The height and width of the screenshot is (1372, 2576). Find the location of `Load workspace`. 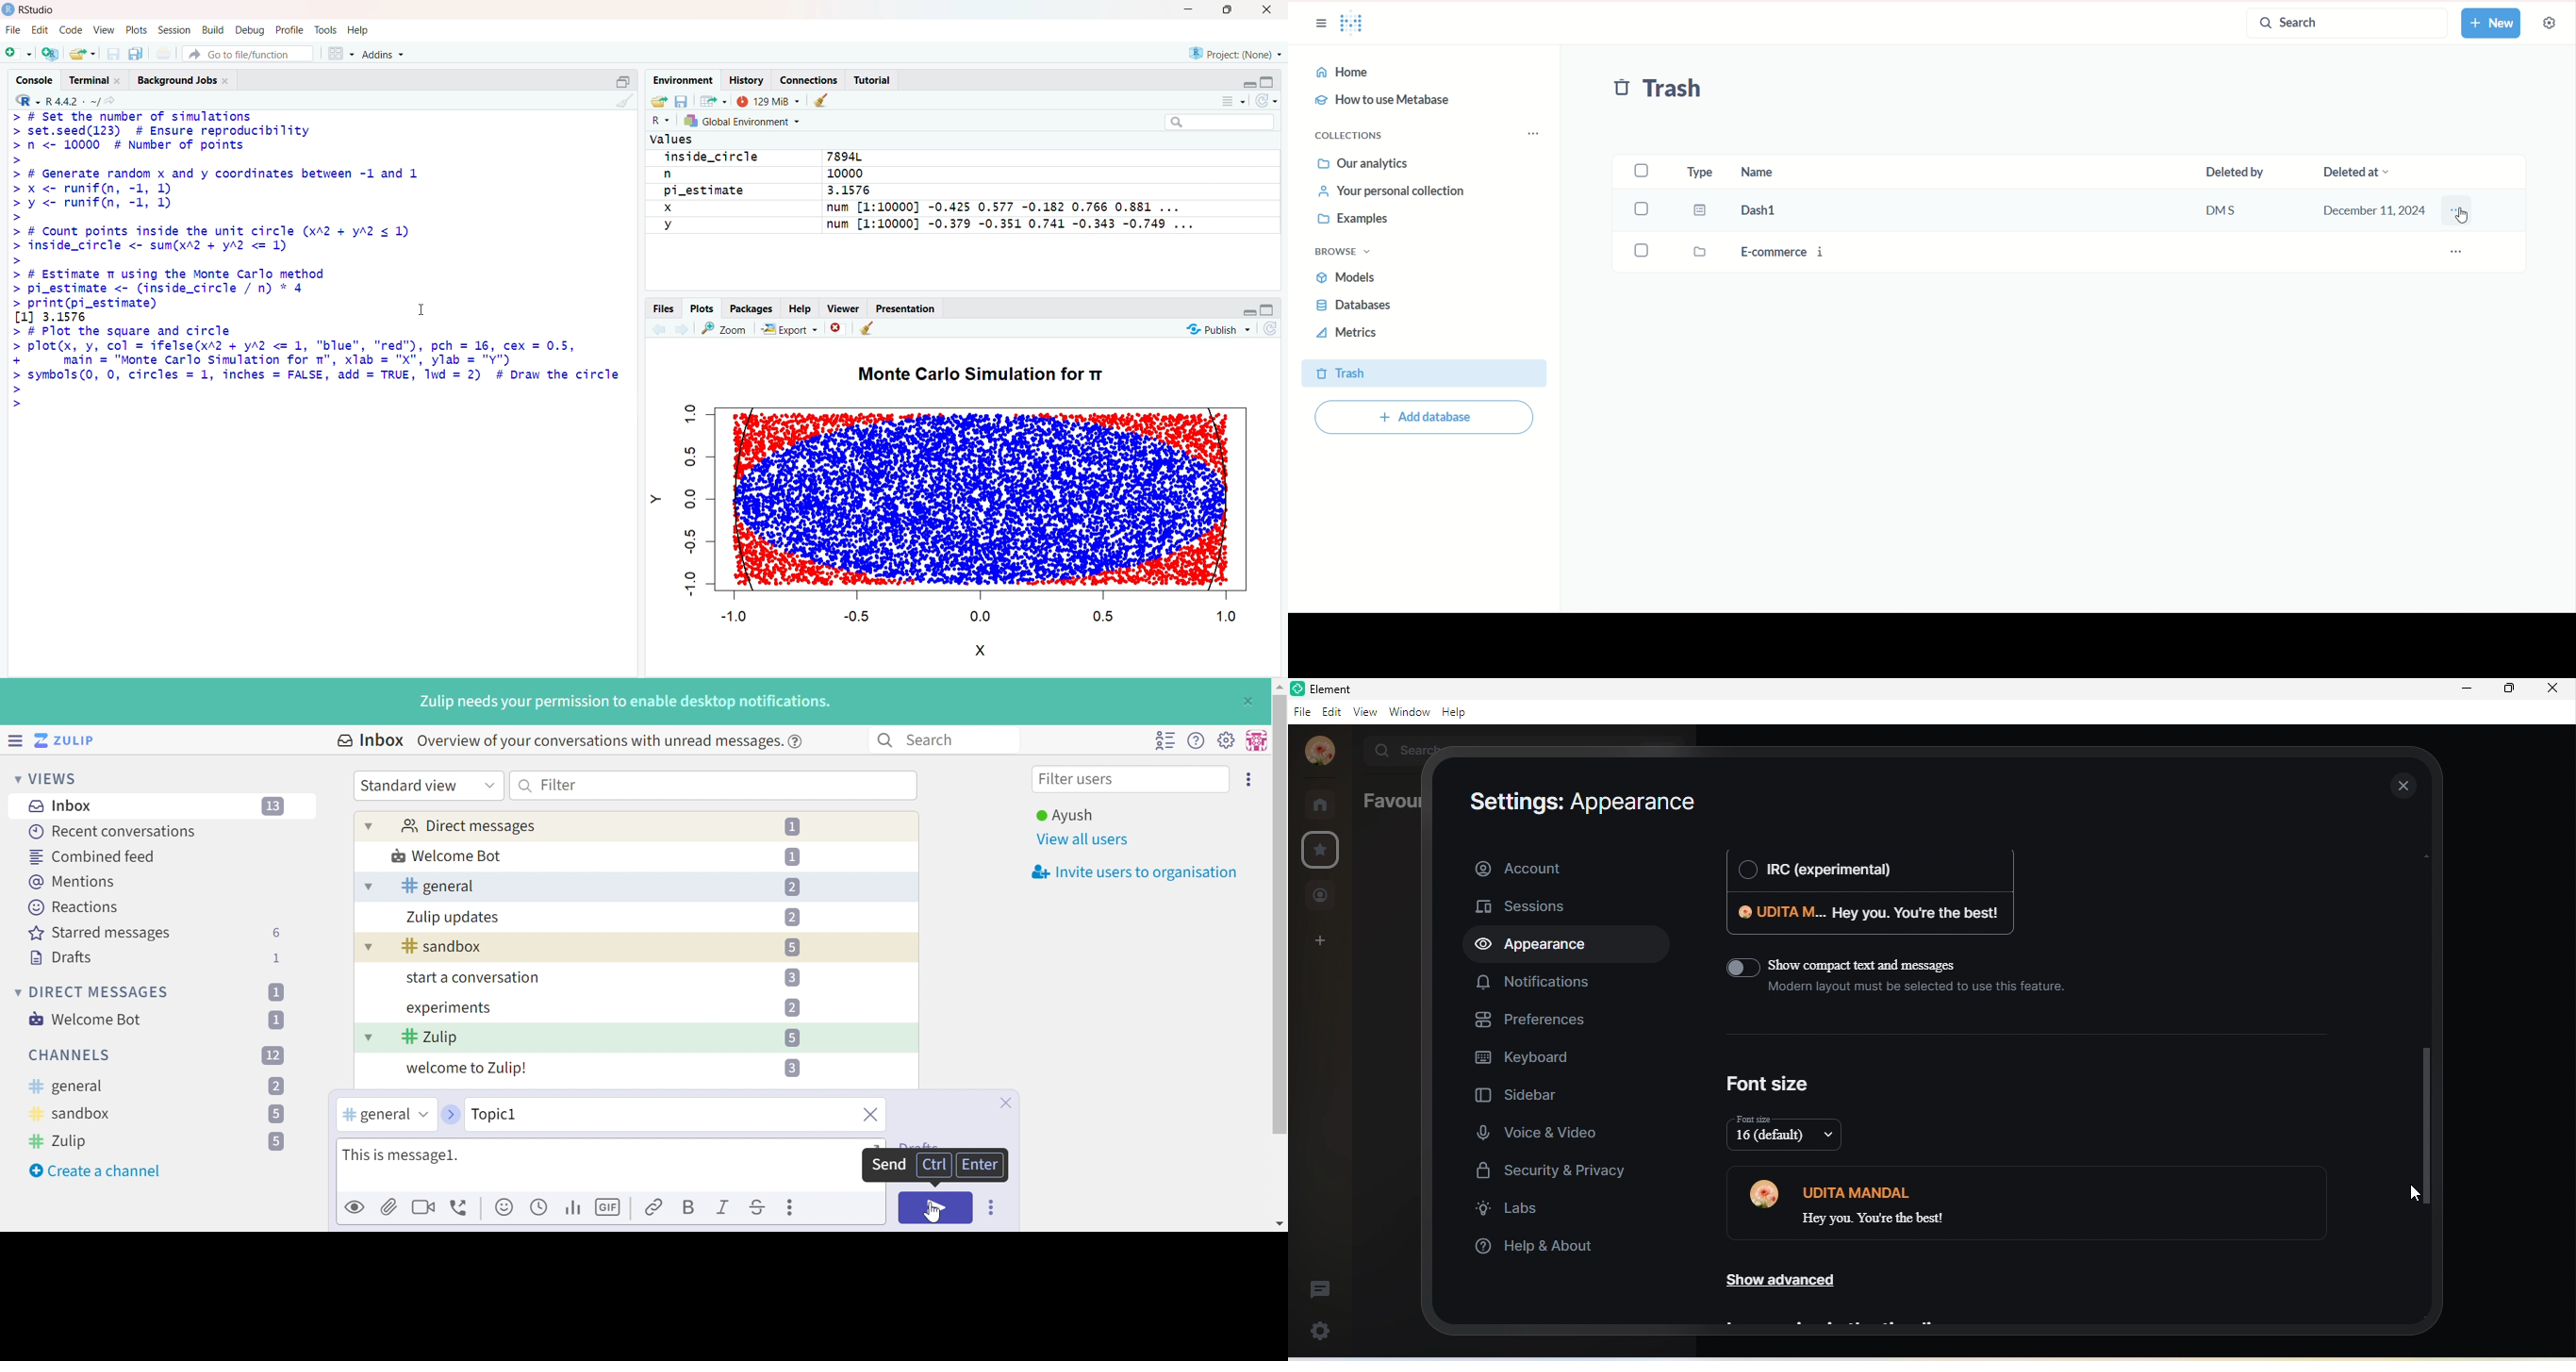

Load workspace is located at coordinates (657, 103).